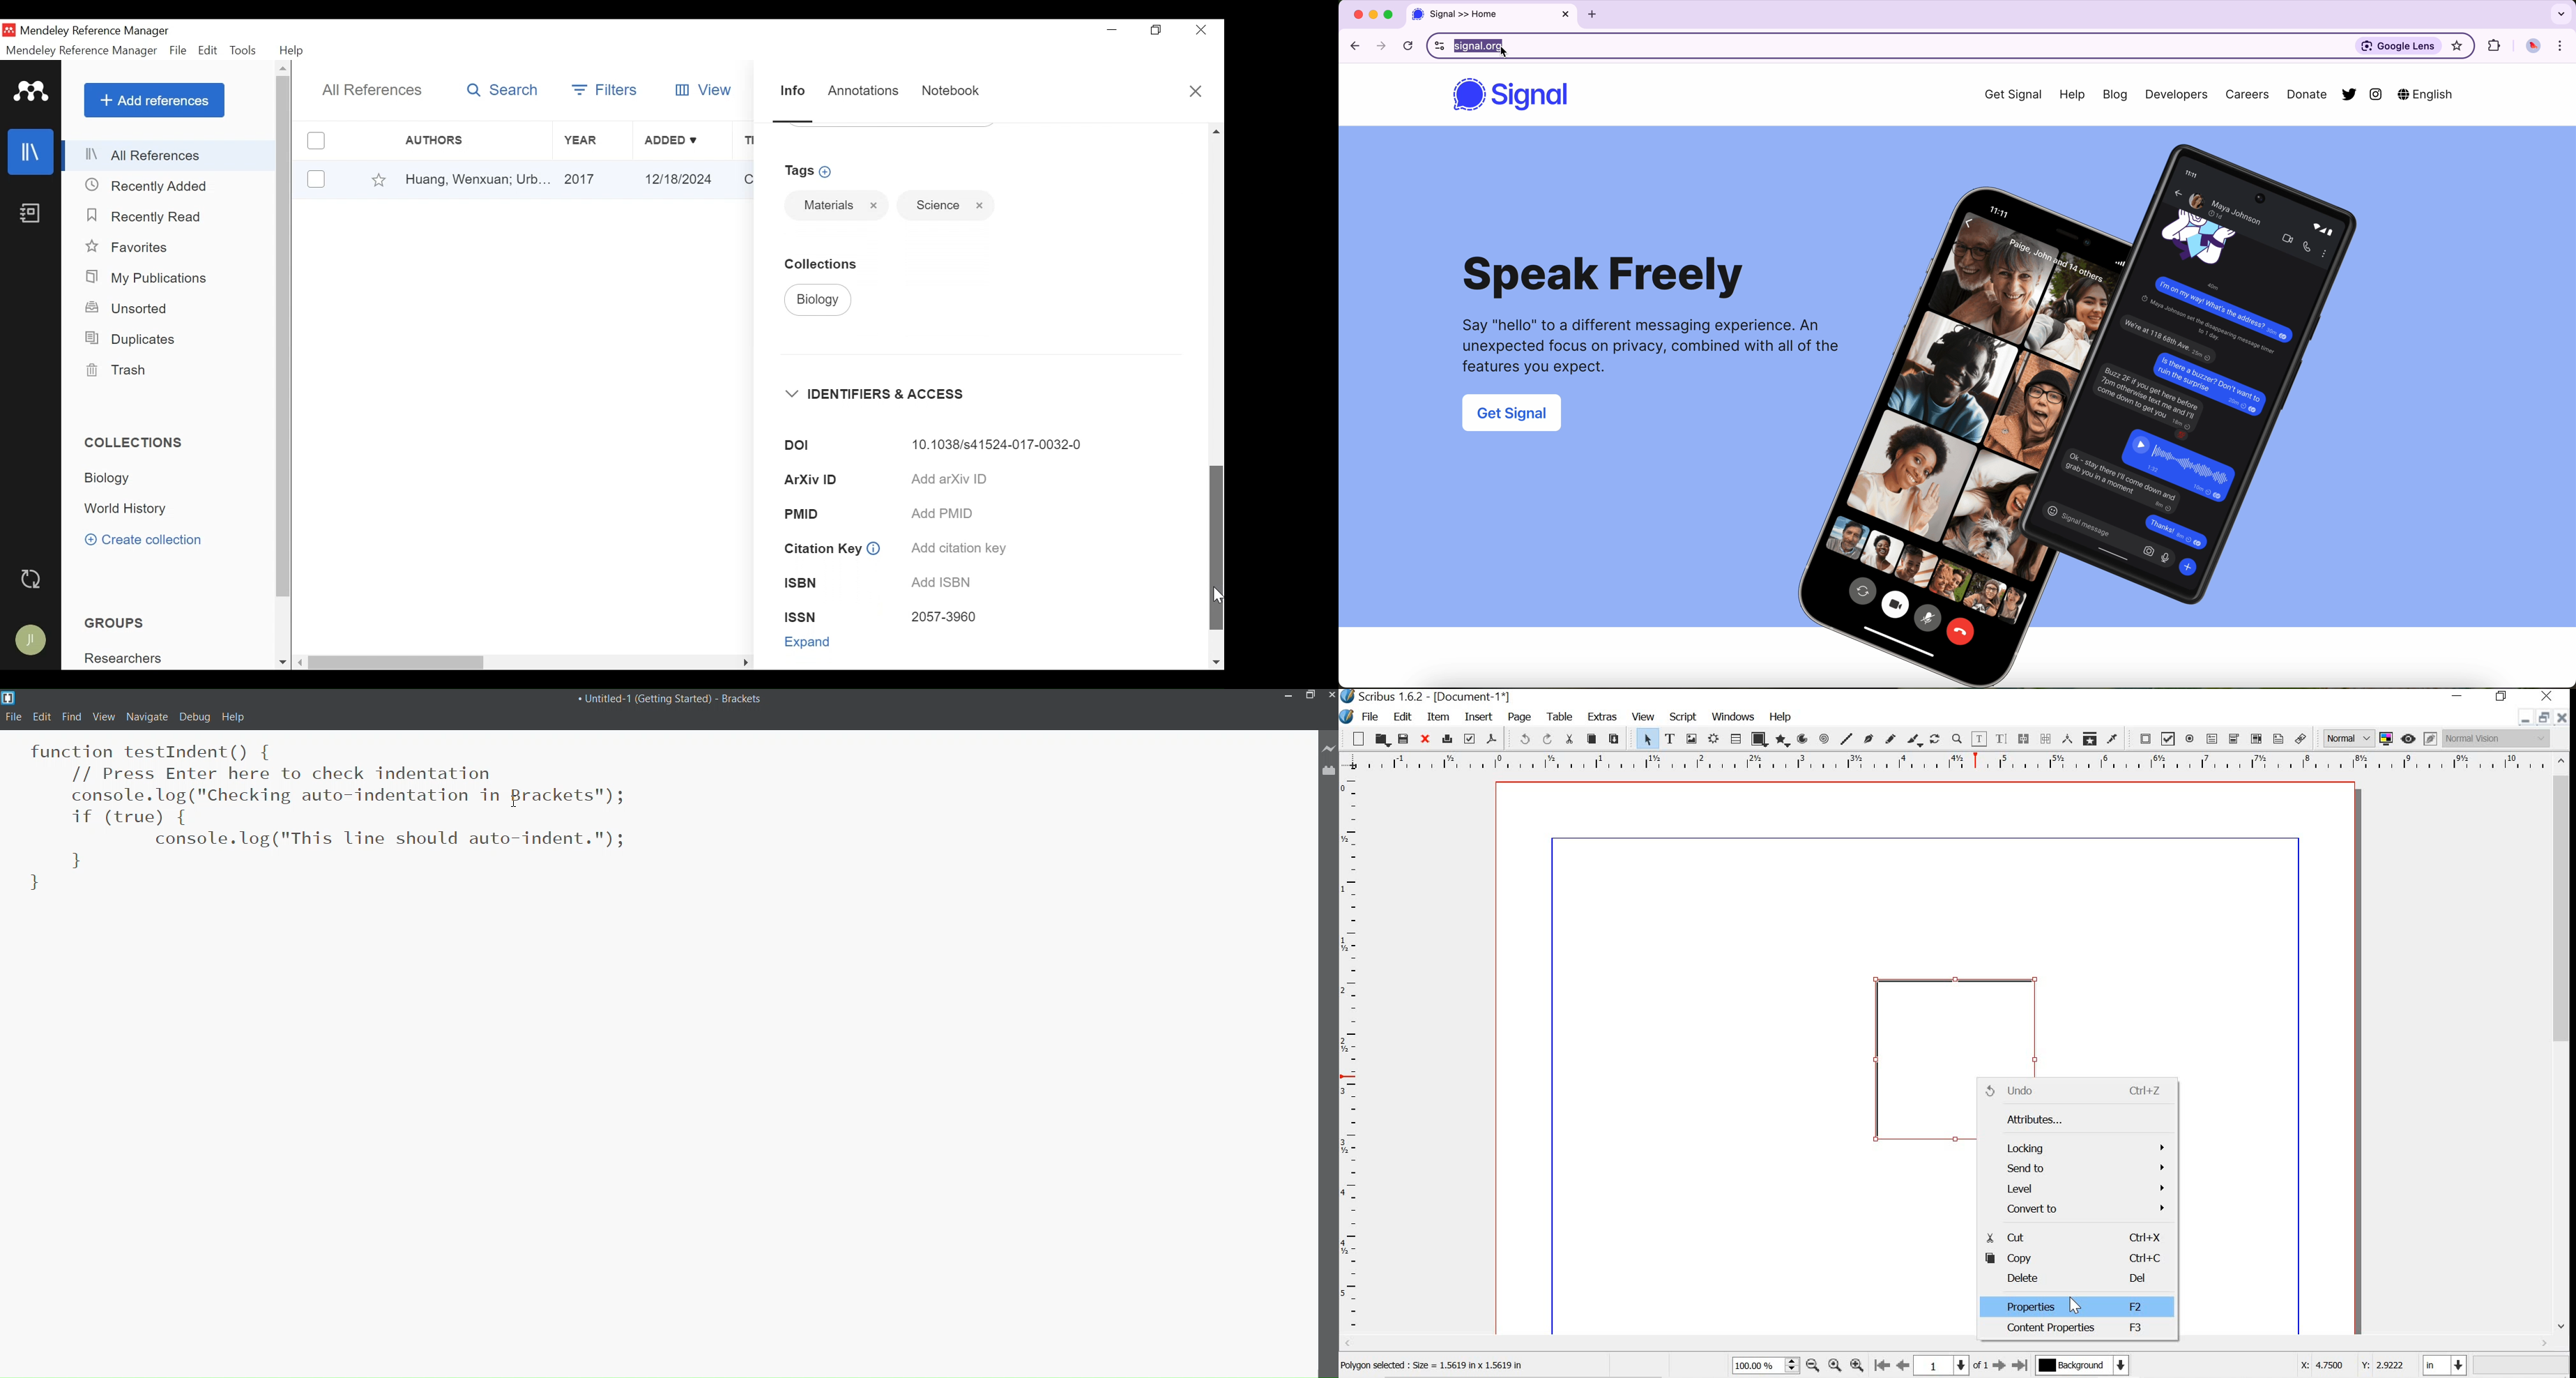 This screenshot has width=2576, height=1400. Describe the element at coordinates (2004, 739) in the screenshot. I see `edit text with story editor` at that location.